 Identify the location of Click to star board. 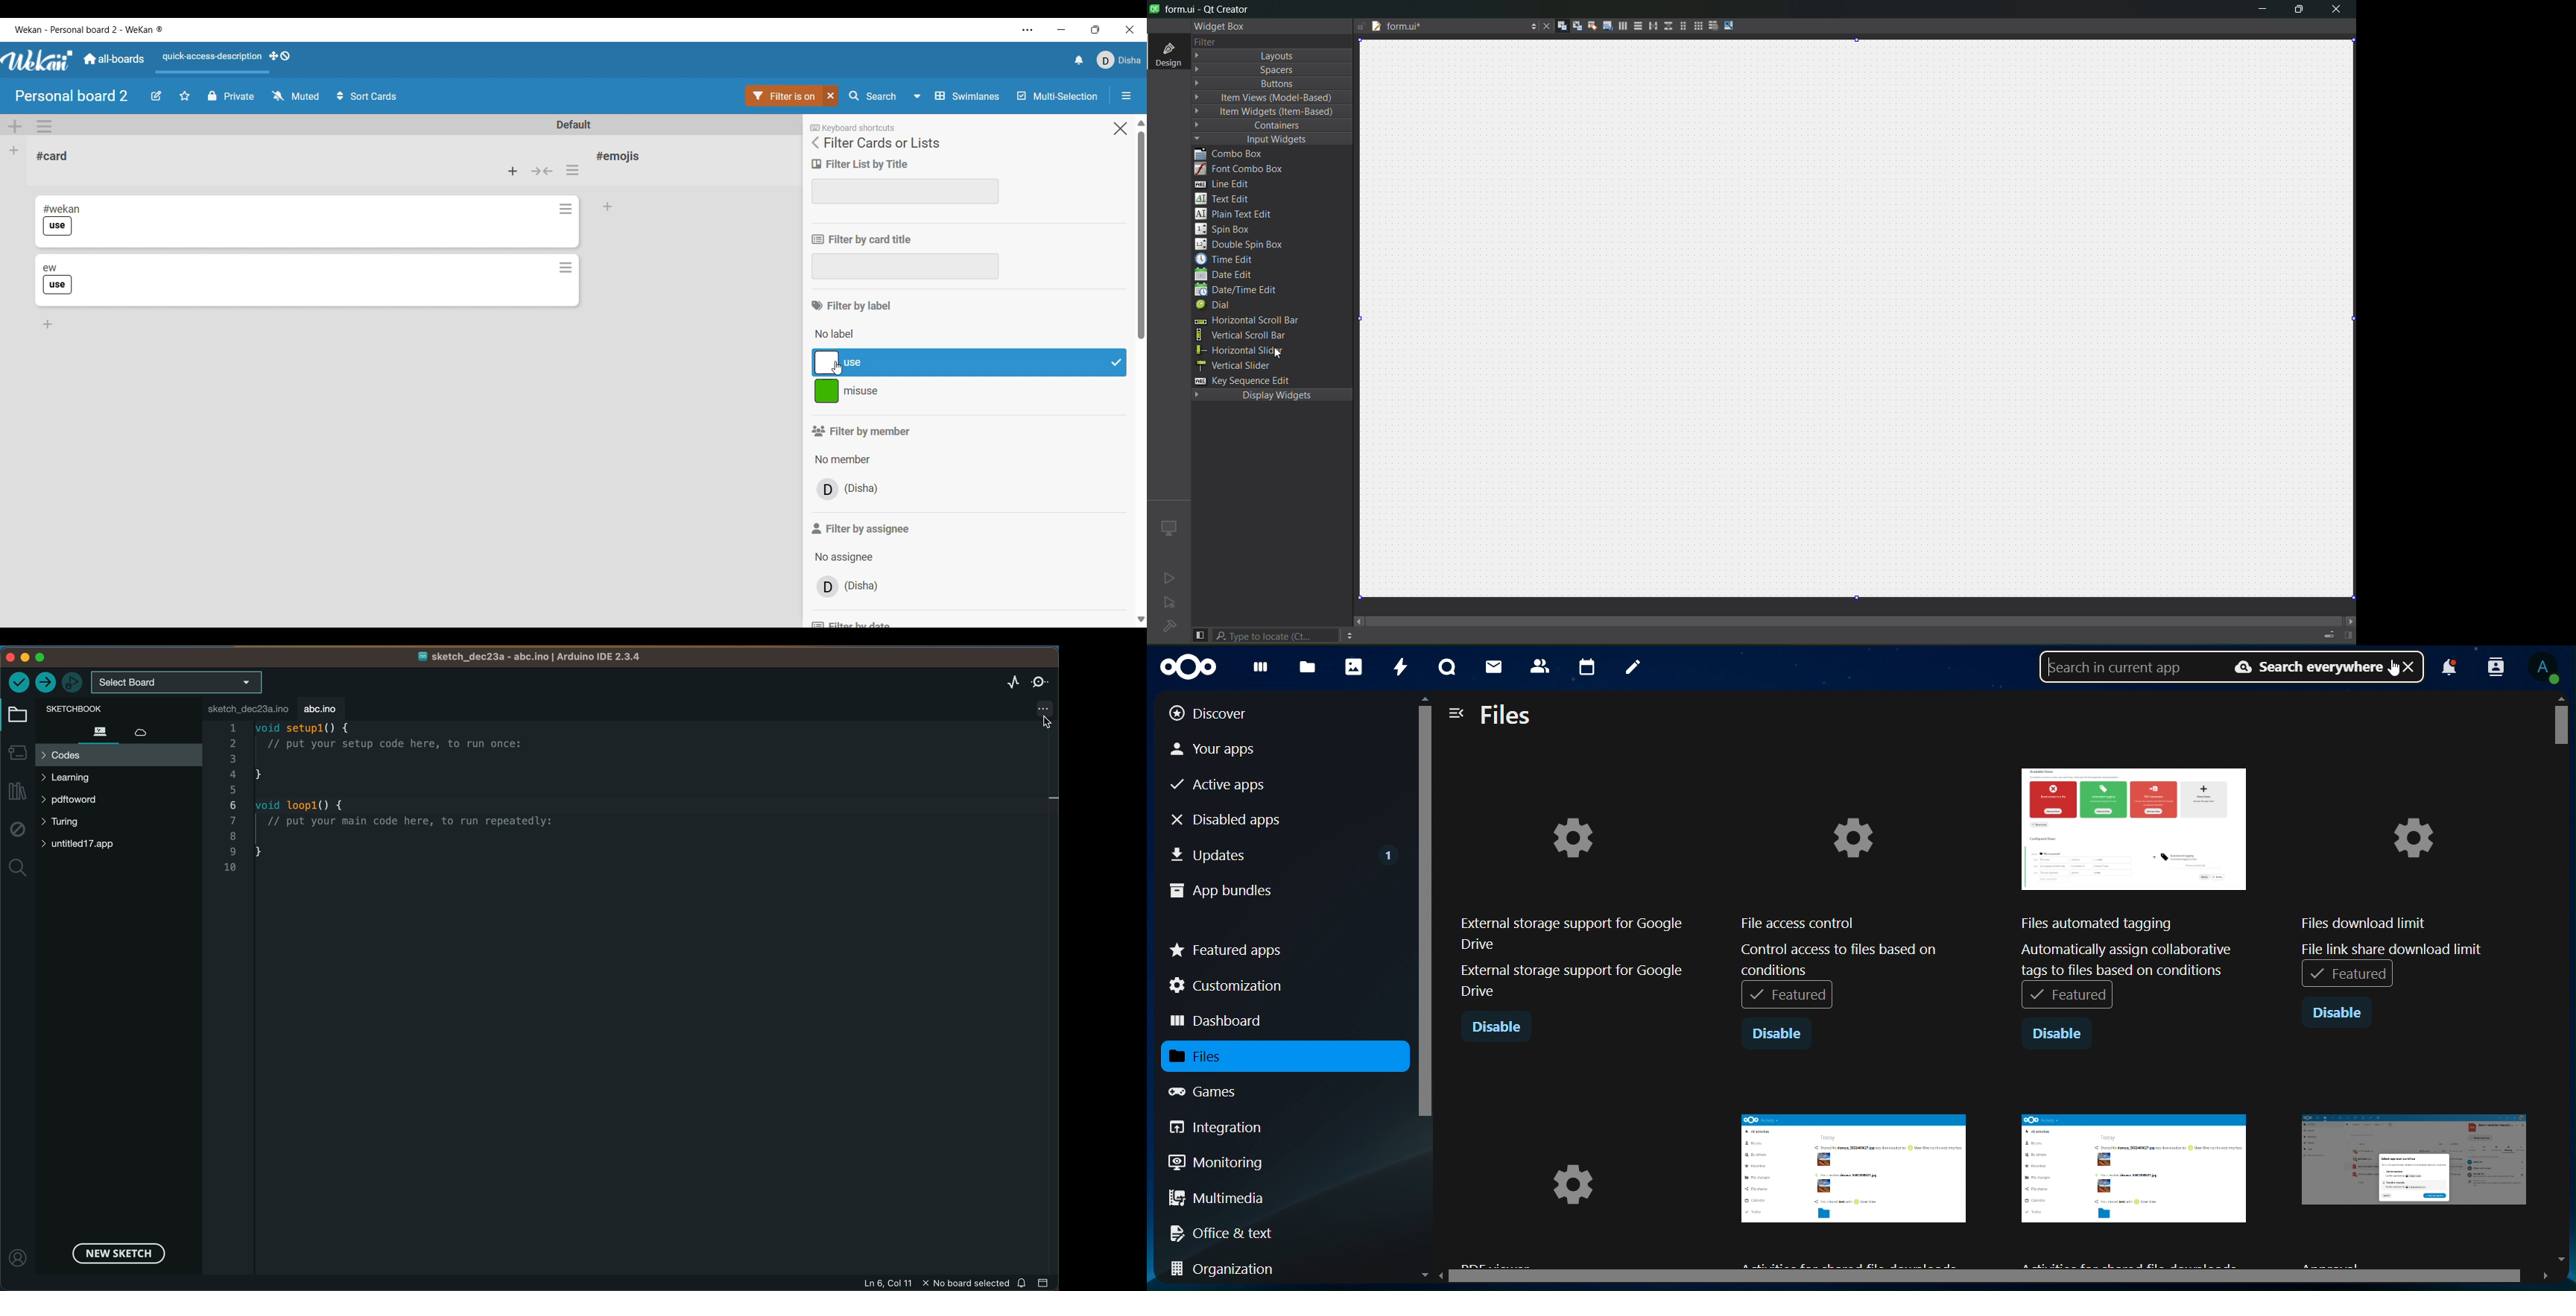
(185, 96).